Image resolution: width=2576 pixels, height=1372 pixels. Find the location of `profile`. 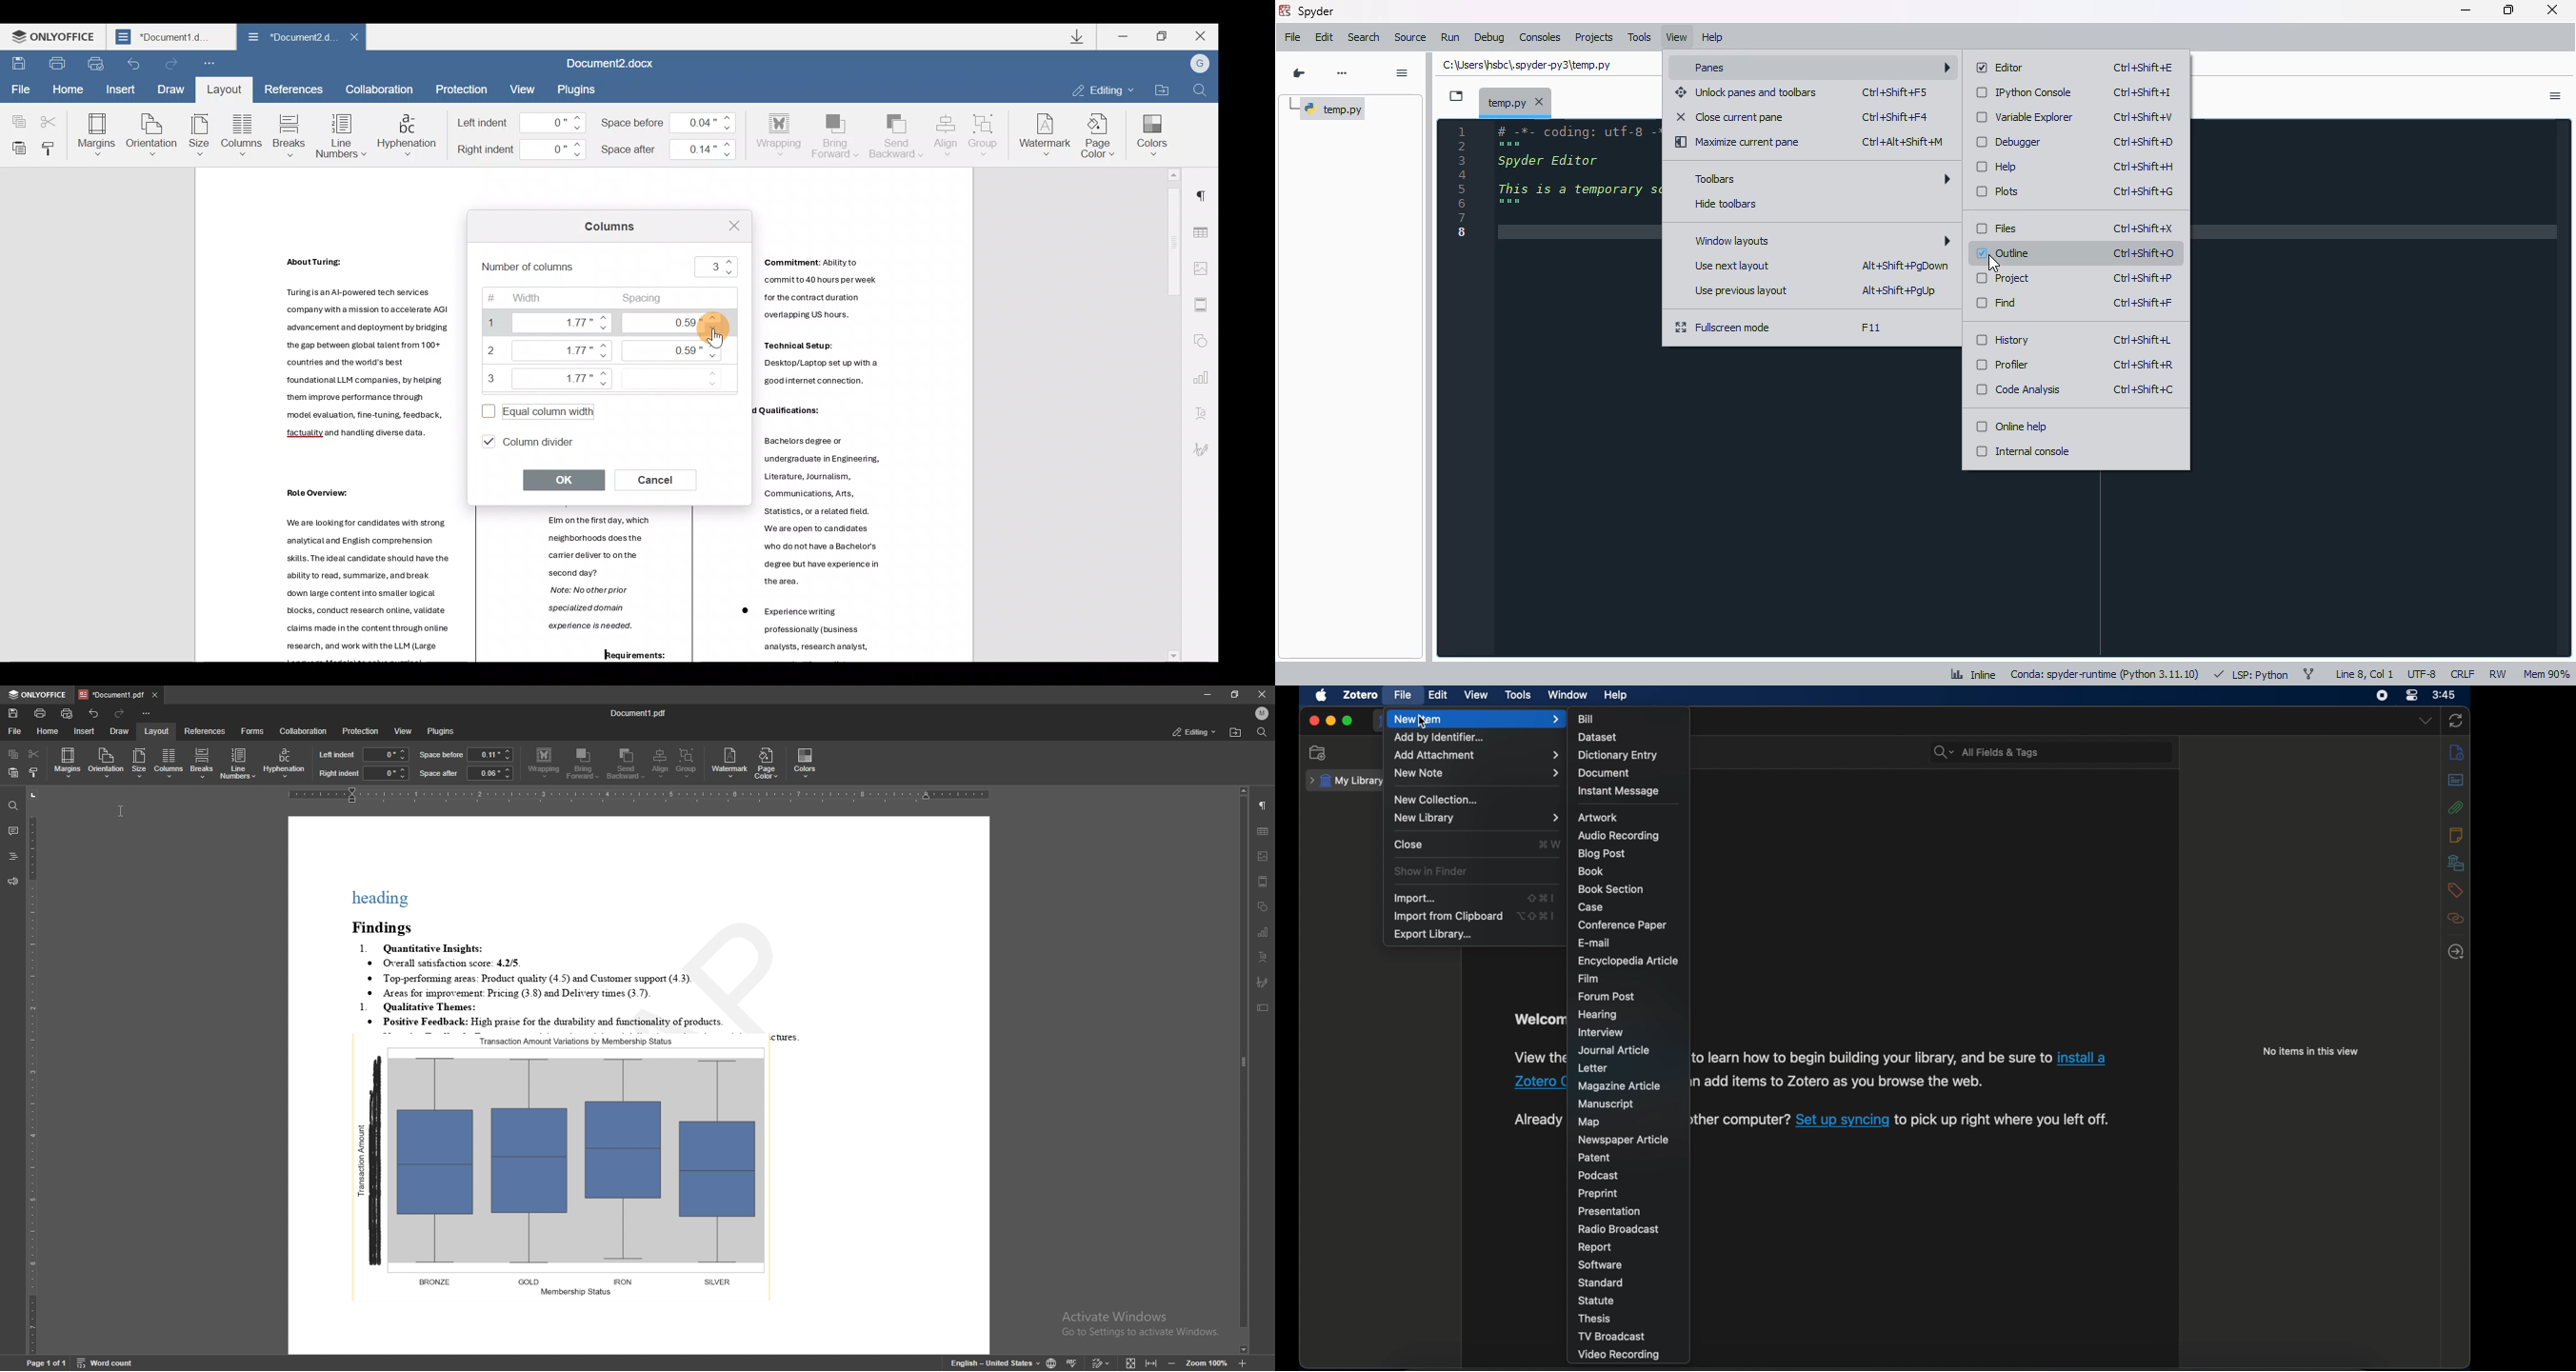

profile is located at coordinates (1264, 713).